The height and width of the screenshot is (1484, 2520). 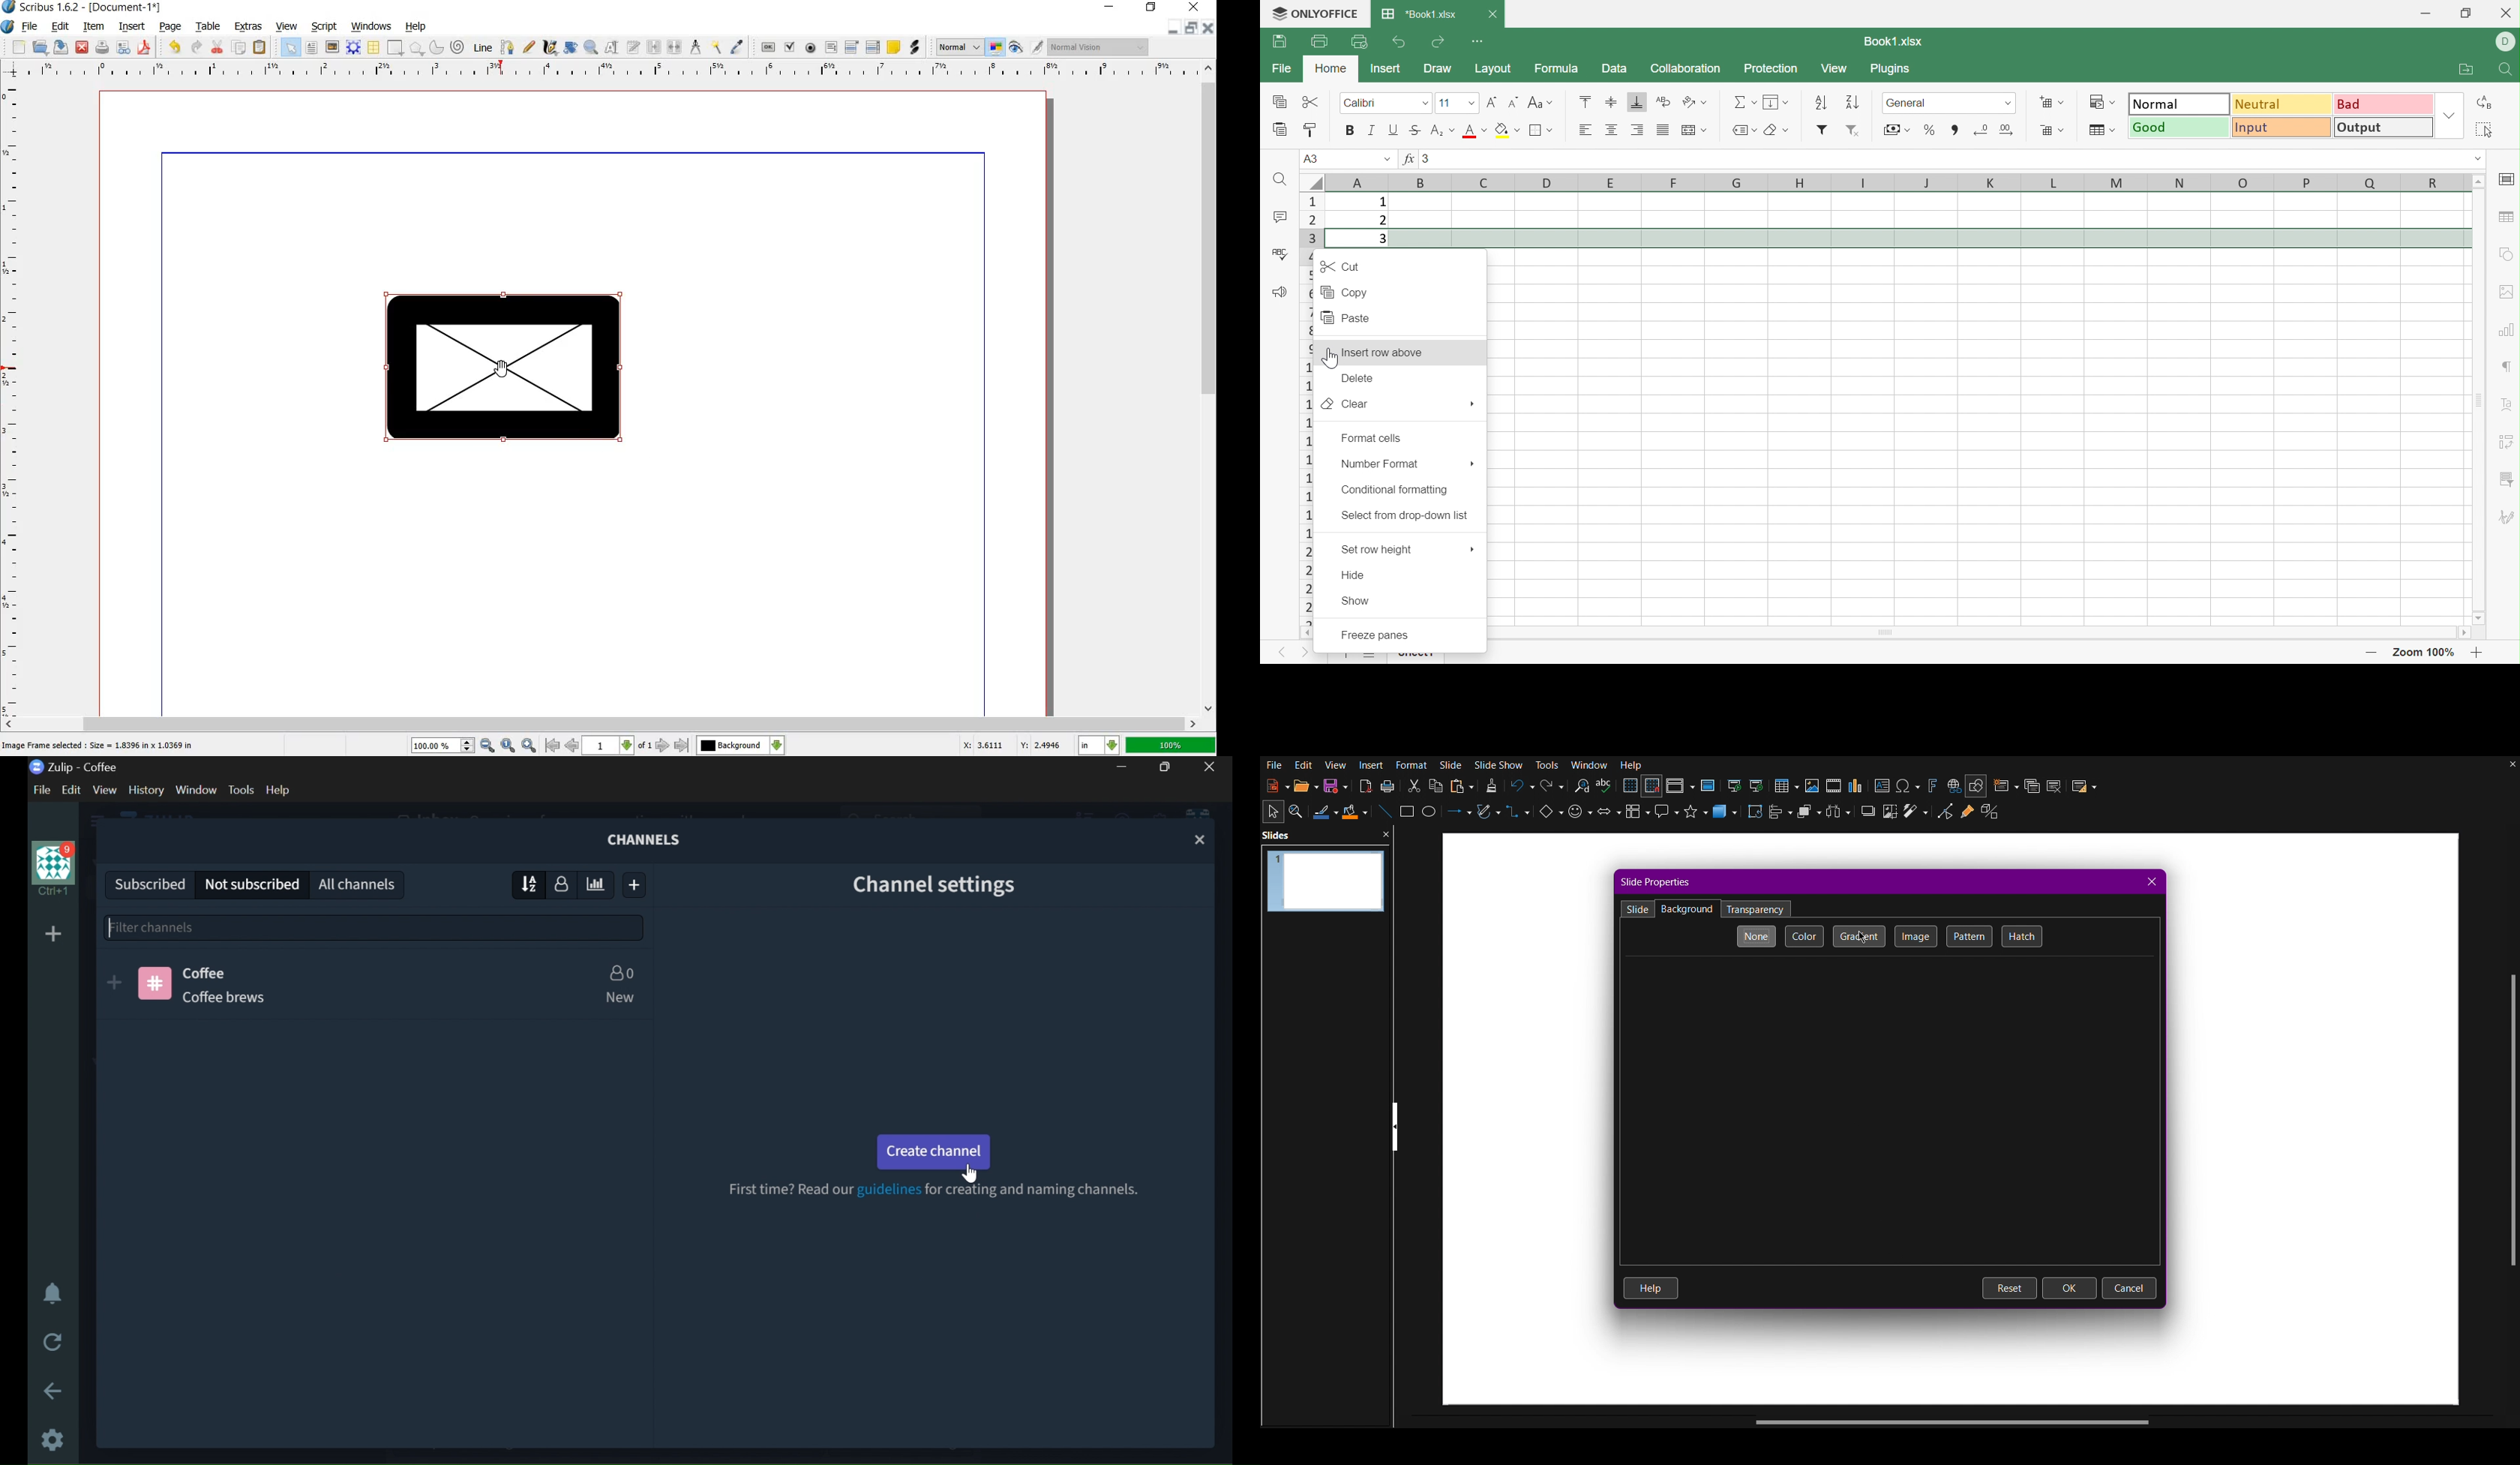 I want to click on visual appearance of the display, so click(x=1097, y=48).